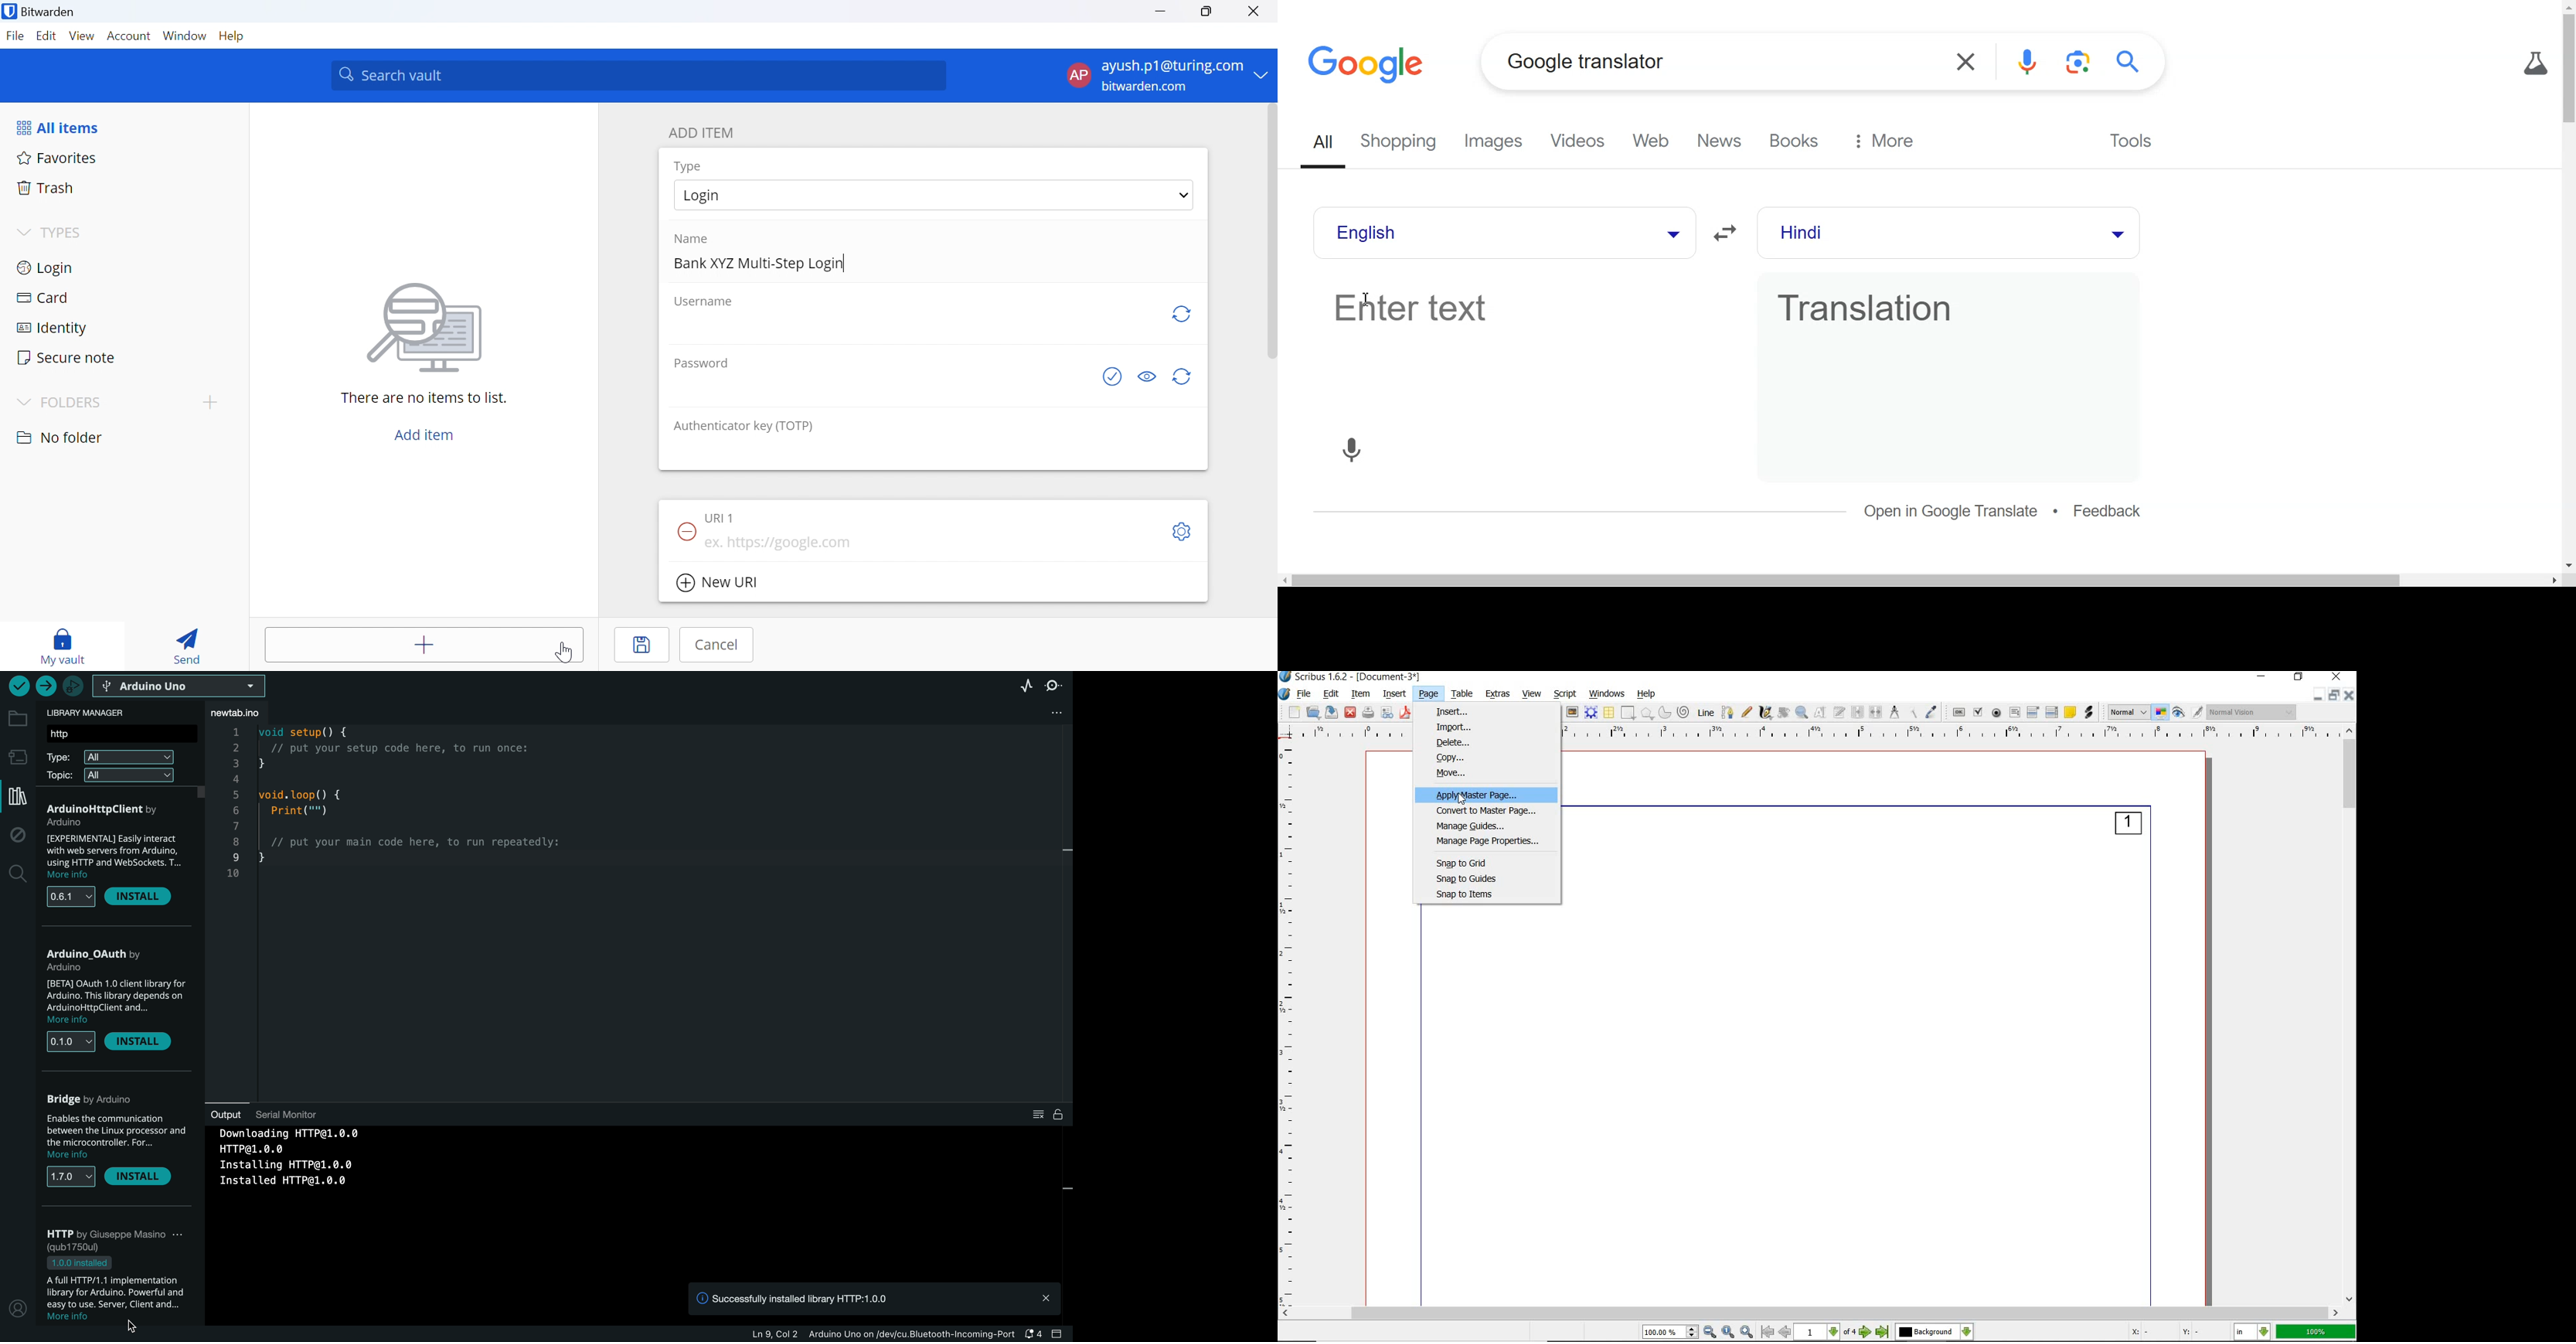 Image resolution: width=2576 pixels, height=1344 pixels. What do you see at coordinates (1801, 712) in the screenshot?
I see `zoom in or zoom out` at bounding box center [1801, 712].